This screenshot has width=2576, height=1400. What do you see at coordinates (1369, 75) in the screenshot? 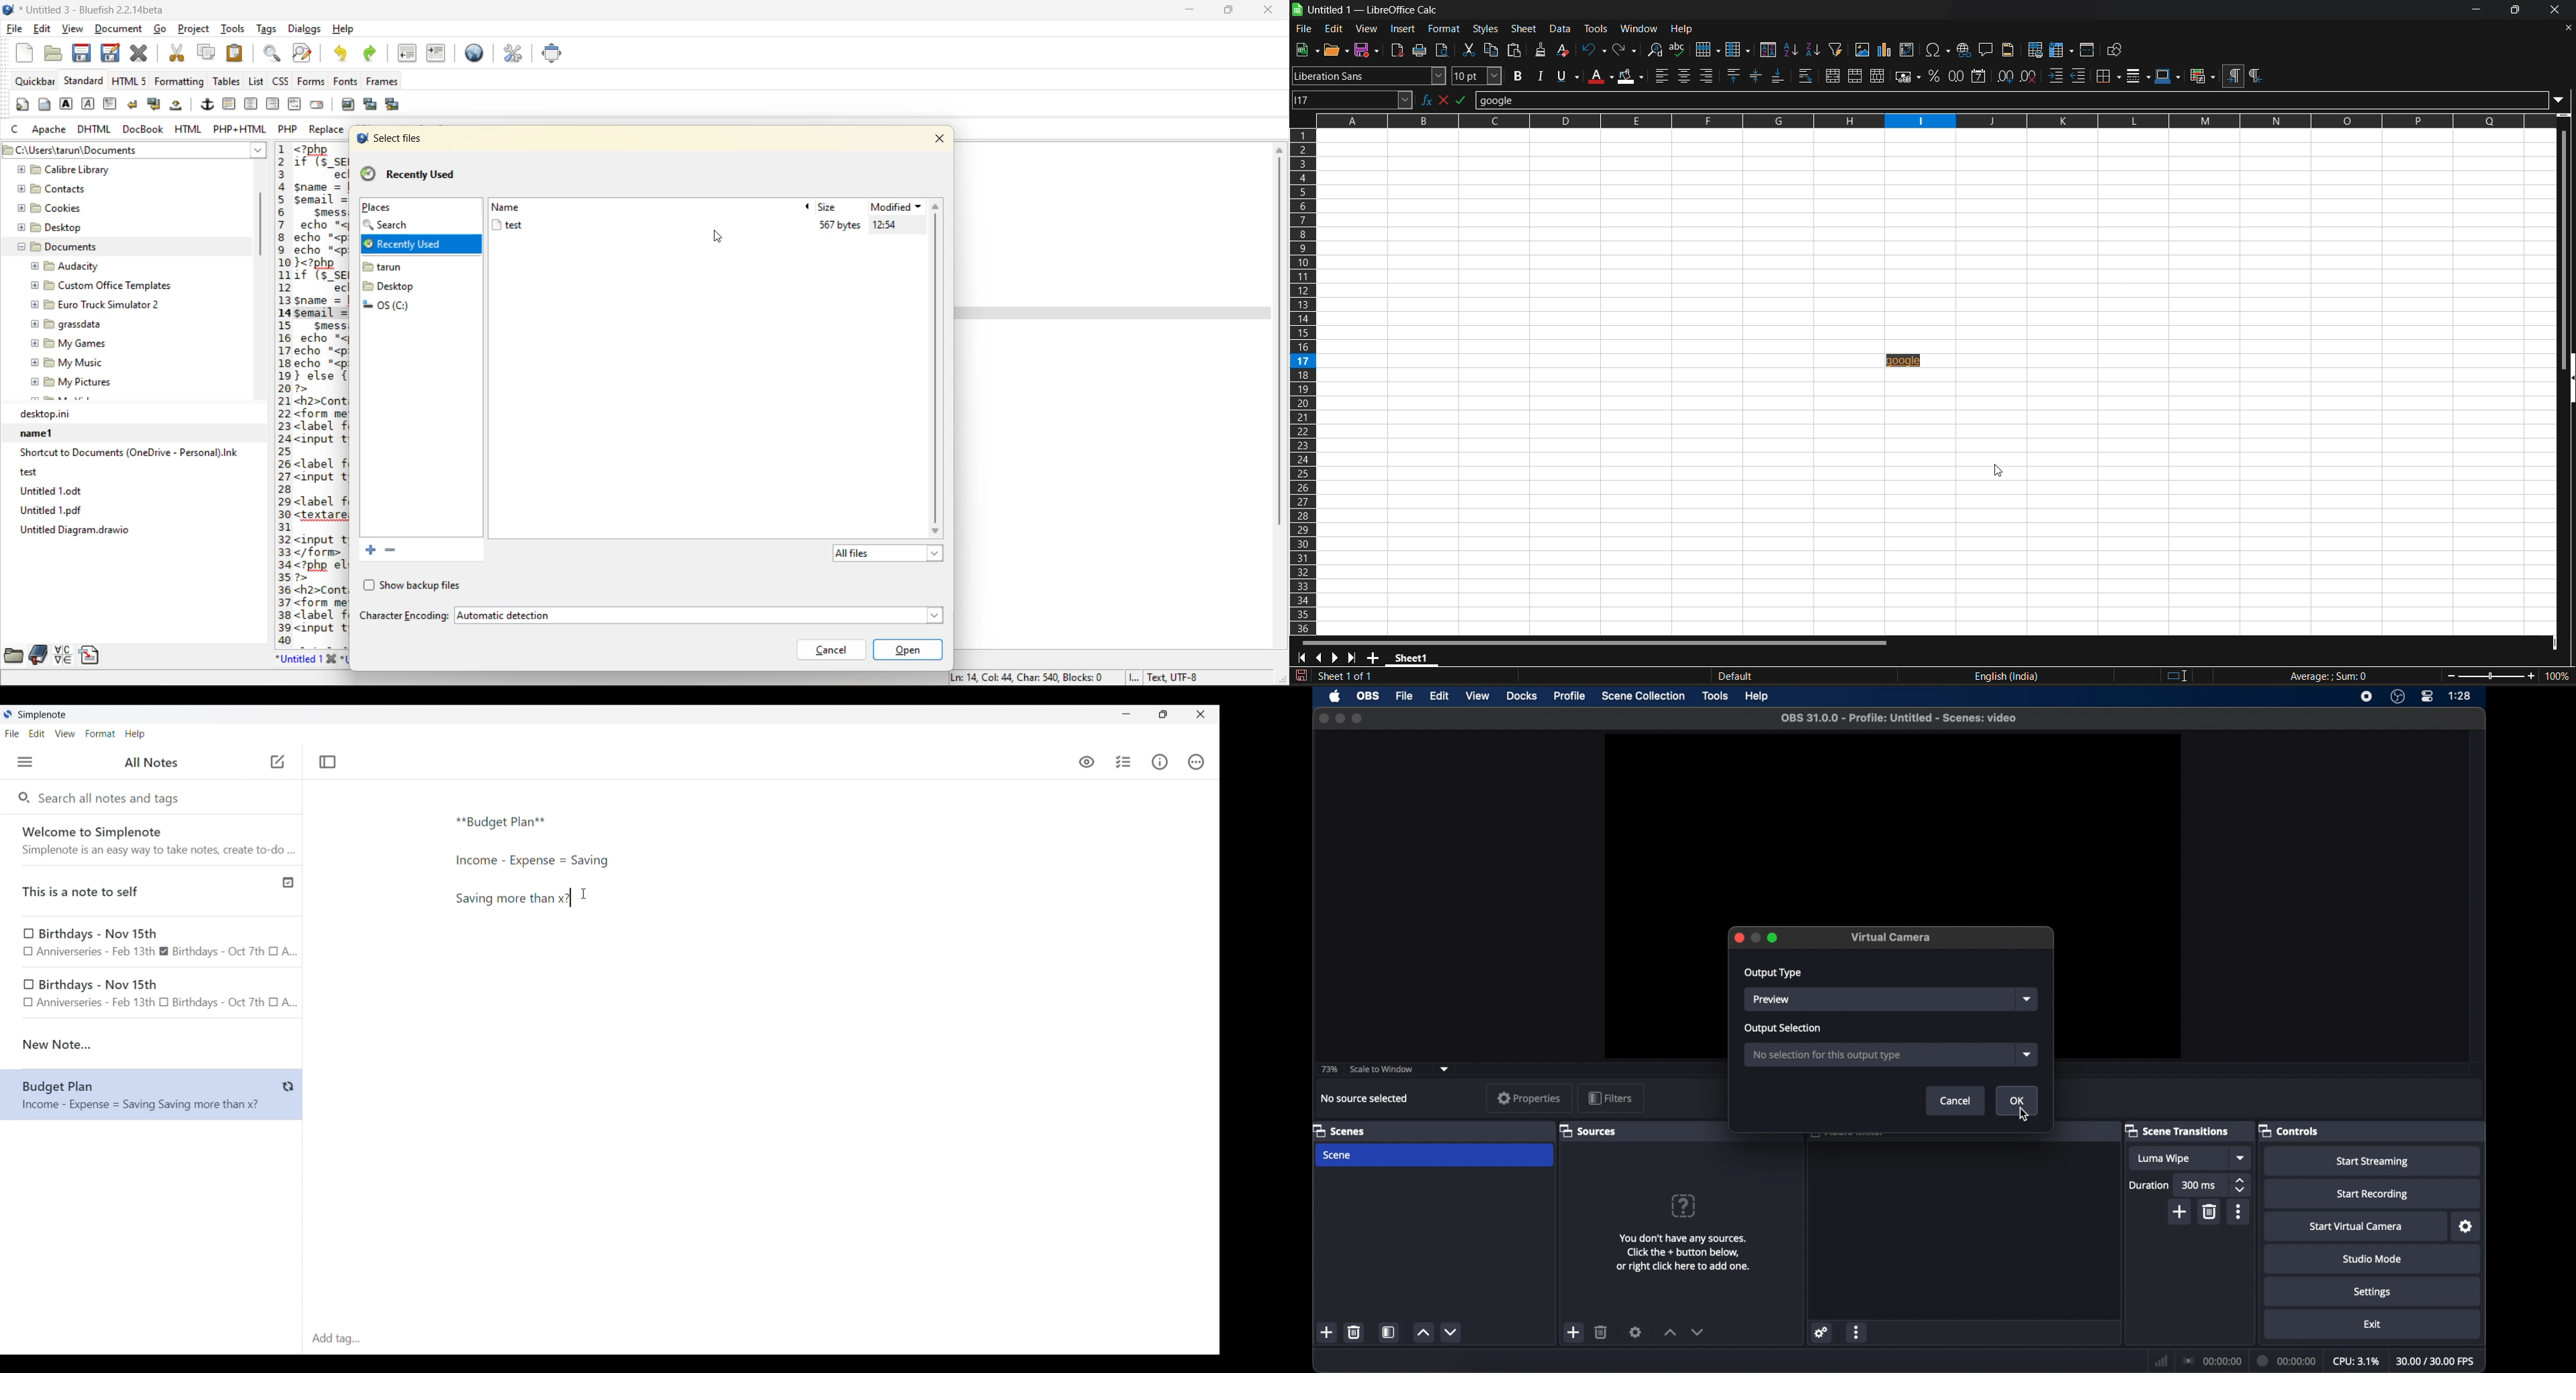
I see `font name` at bounding box center [1369, 75].